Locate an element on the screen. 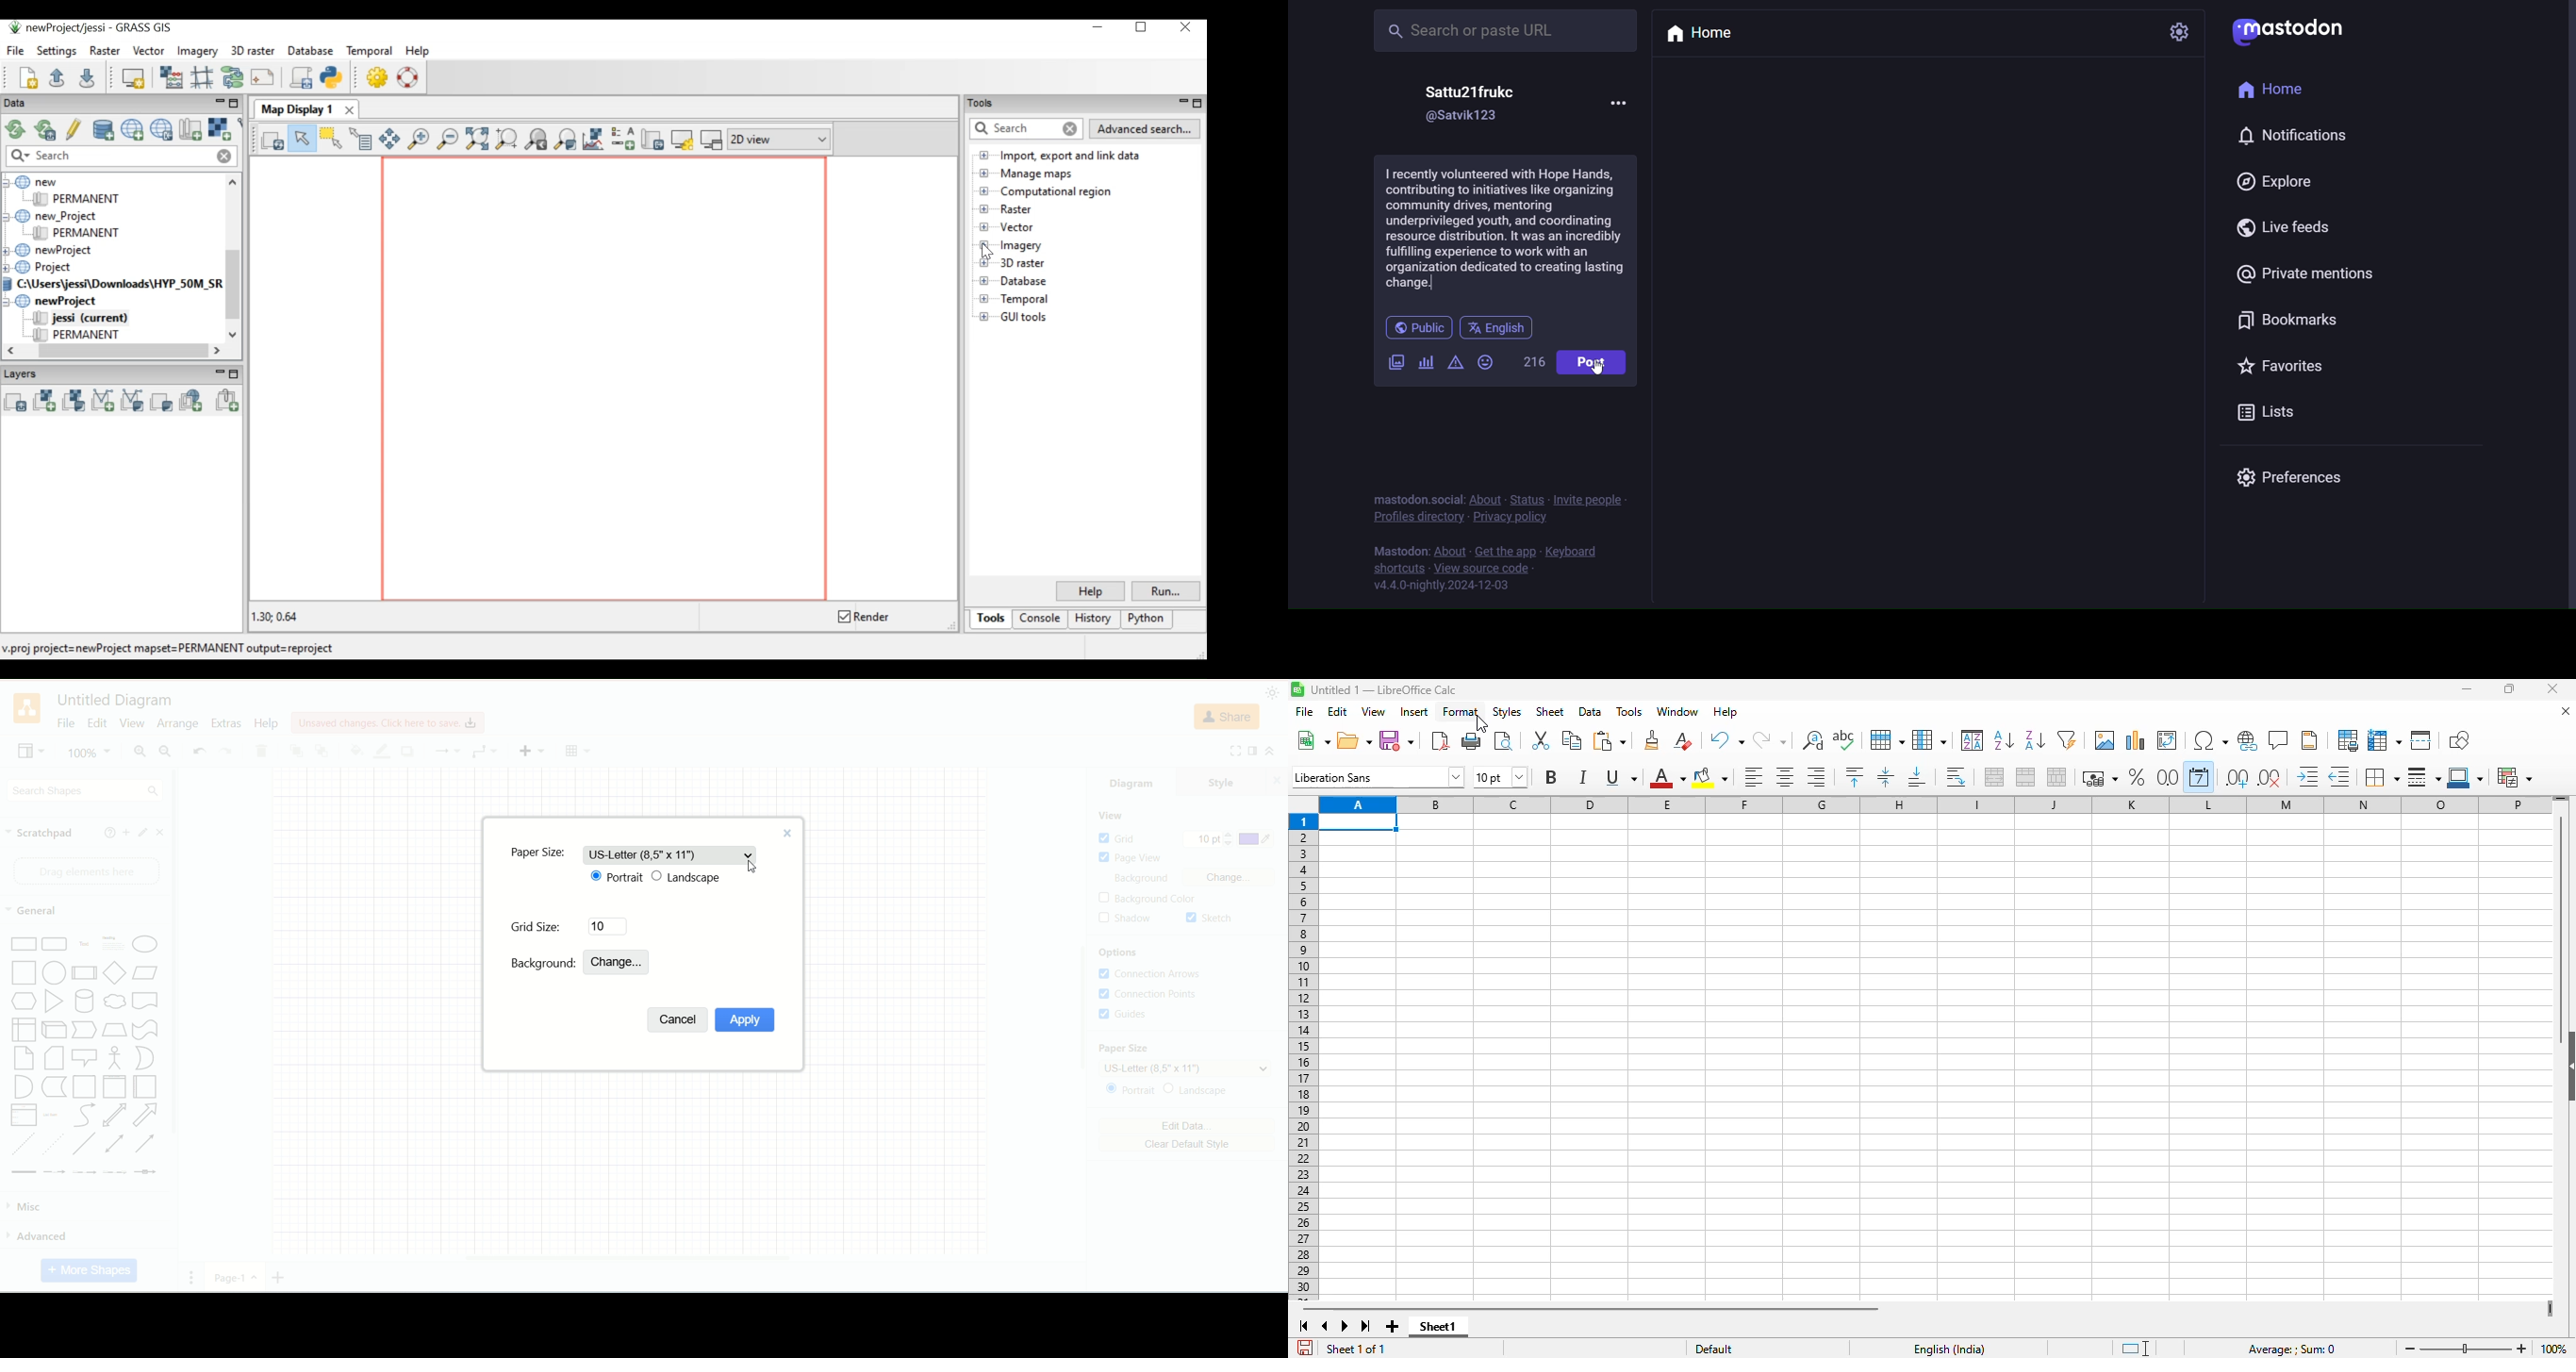  delete is located at coordinates (261, 751).